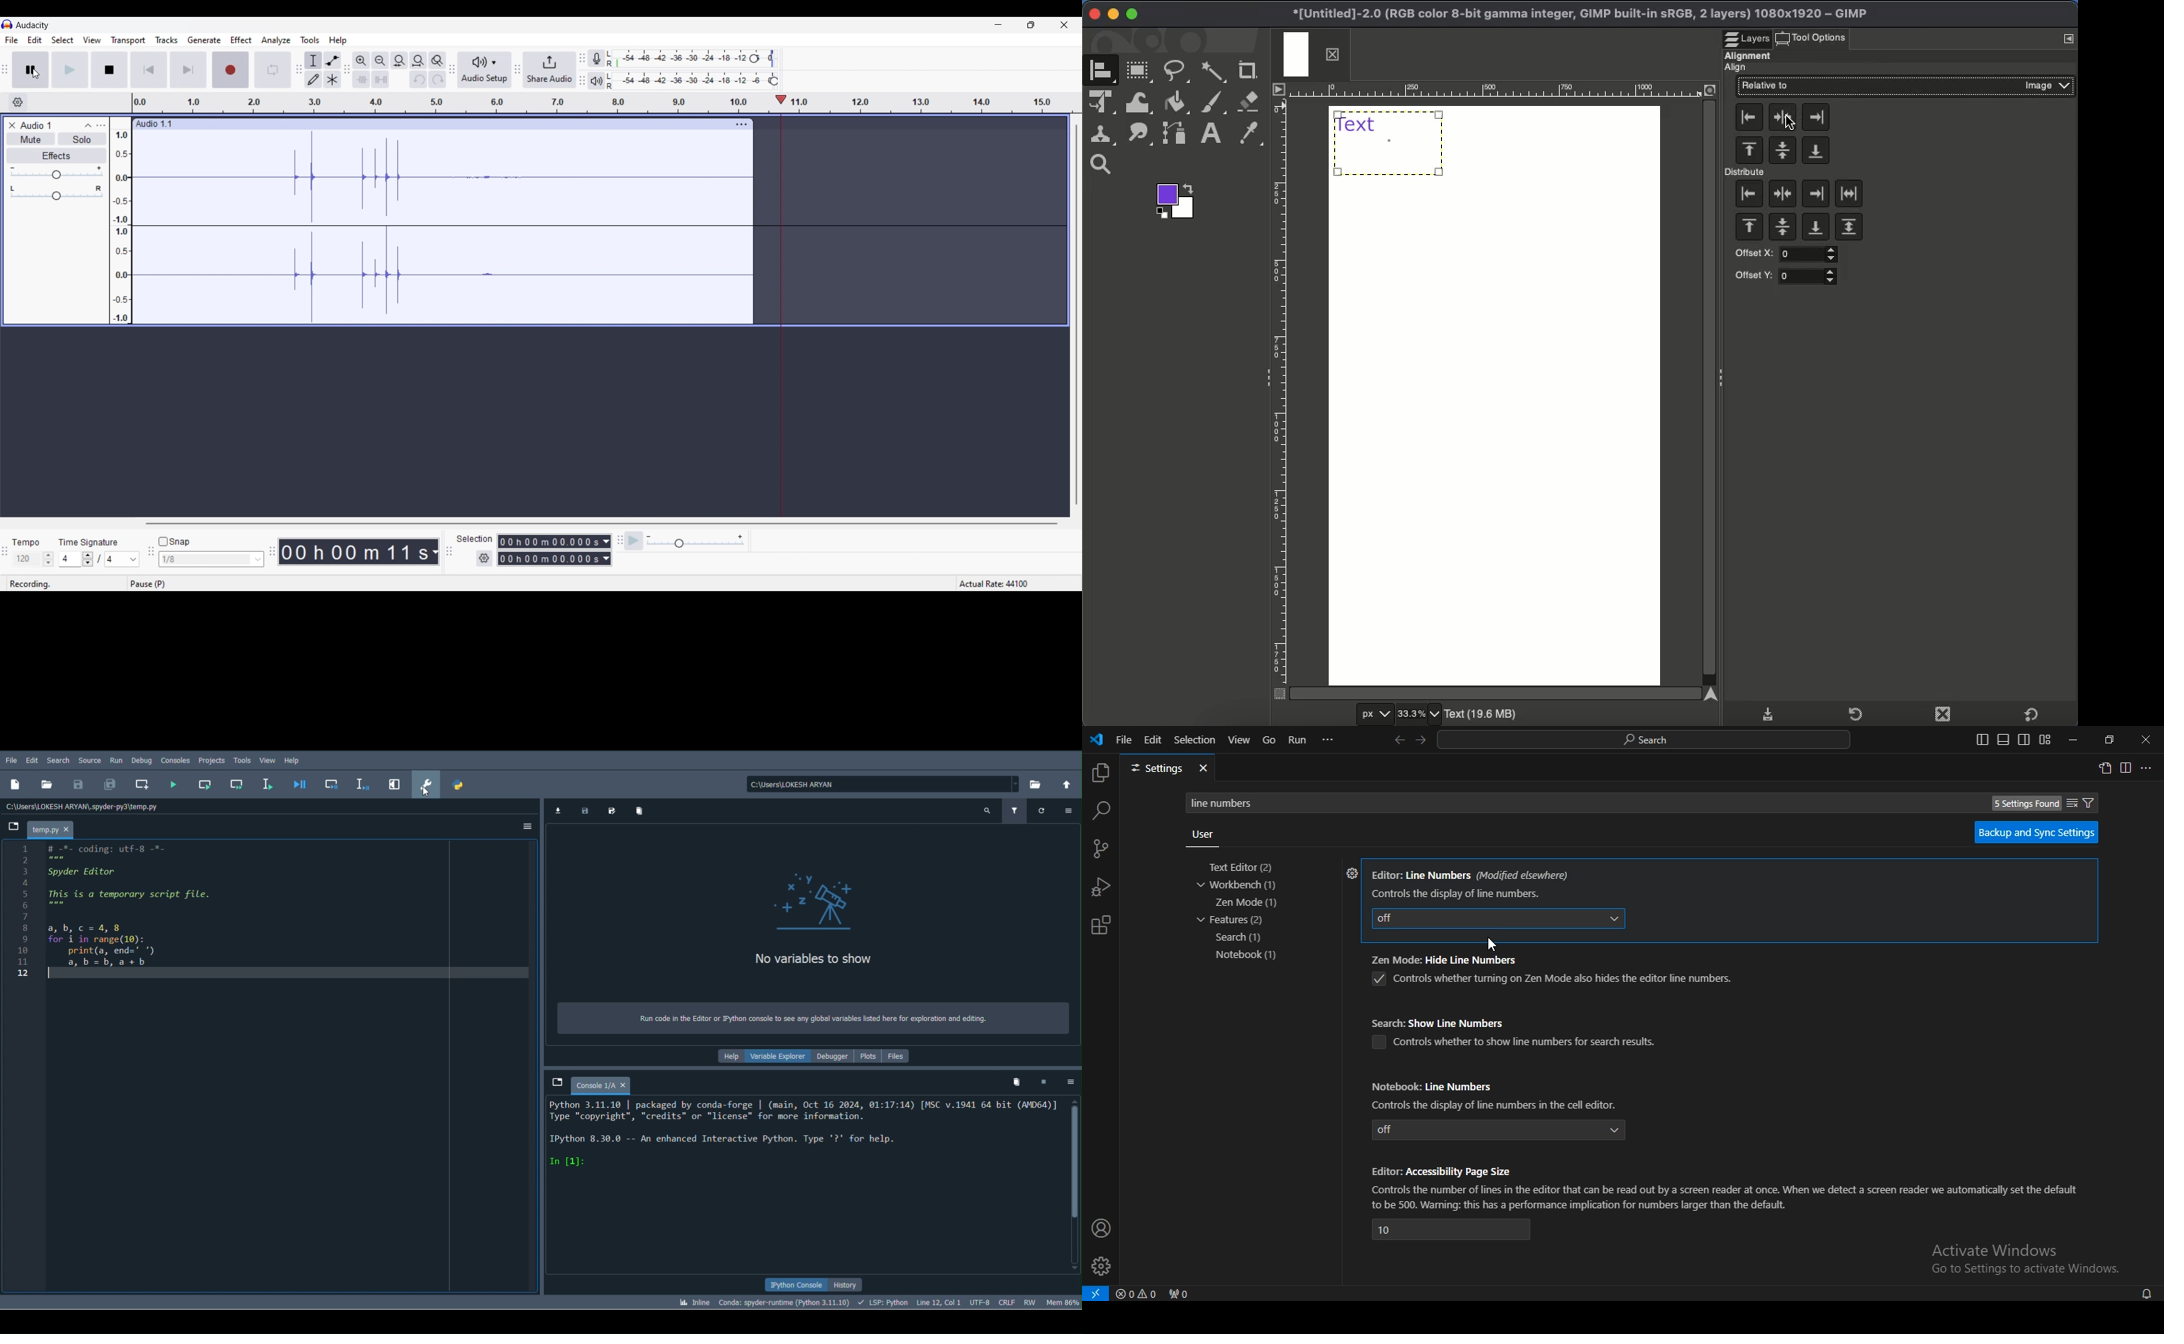 The height and width of the screenshot is (1344, 2184). I want to click on Warp transformation, so click(1138, 102).